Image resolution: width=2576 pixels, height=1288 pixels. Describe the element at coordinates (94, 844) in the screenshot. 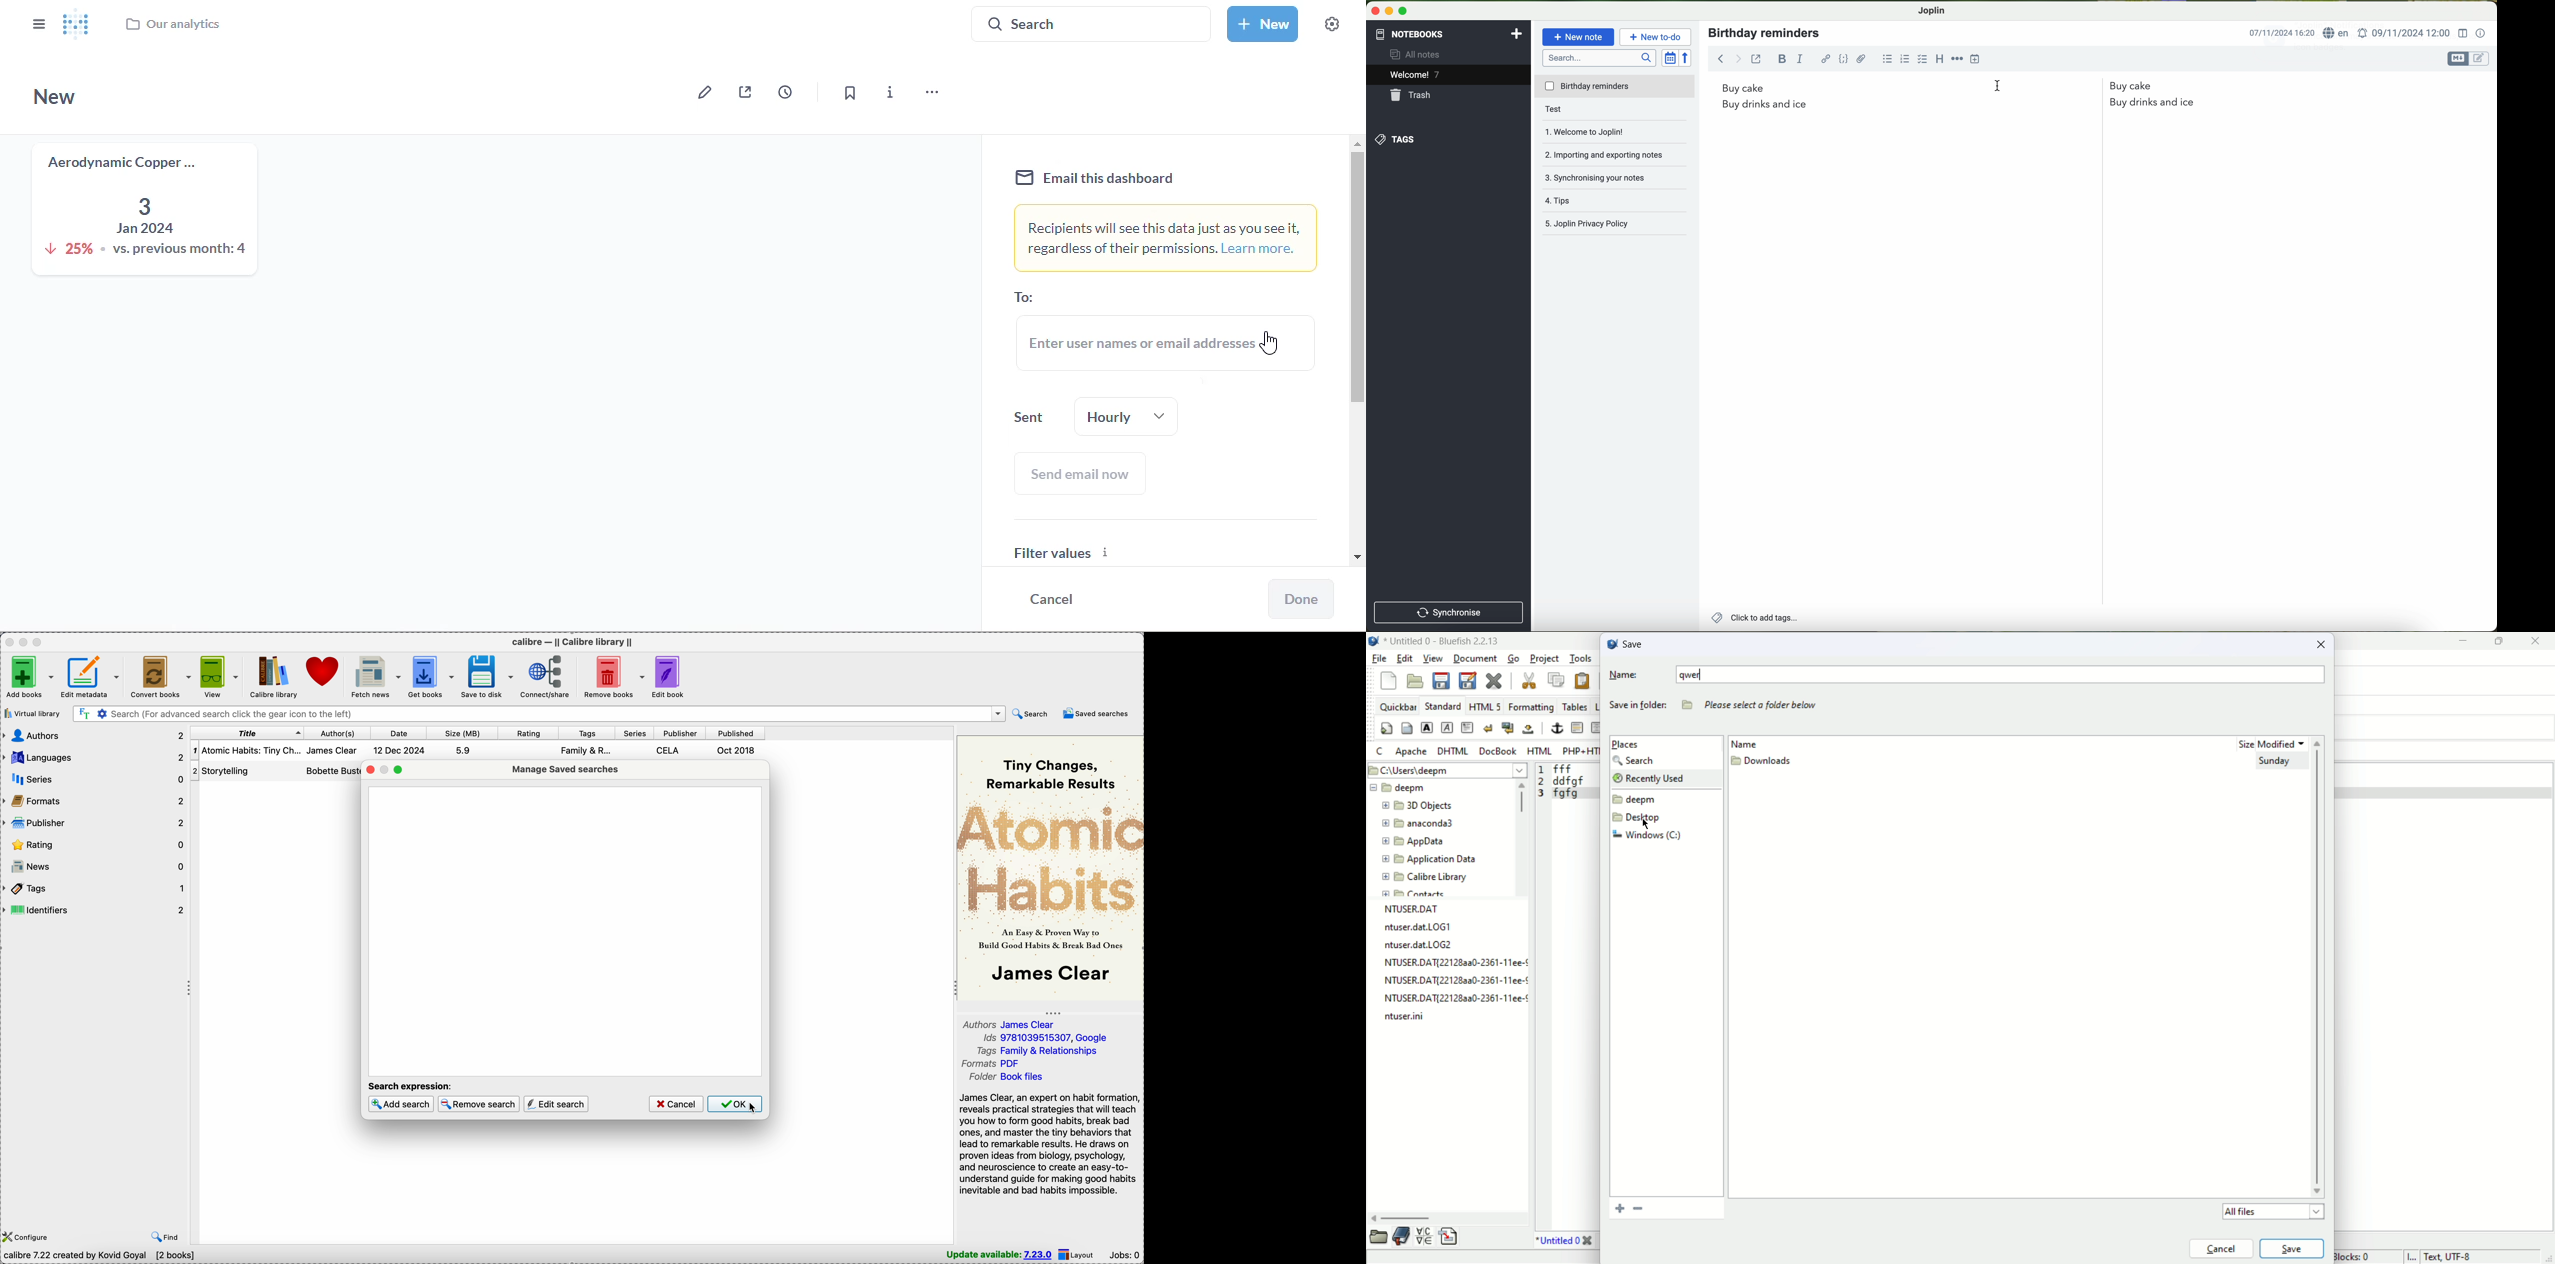

I see `rating` at that location.